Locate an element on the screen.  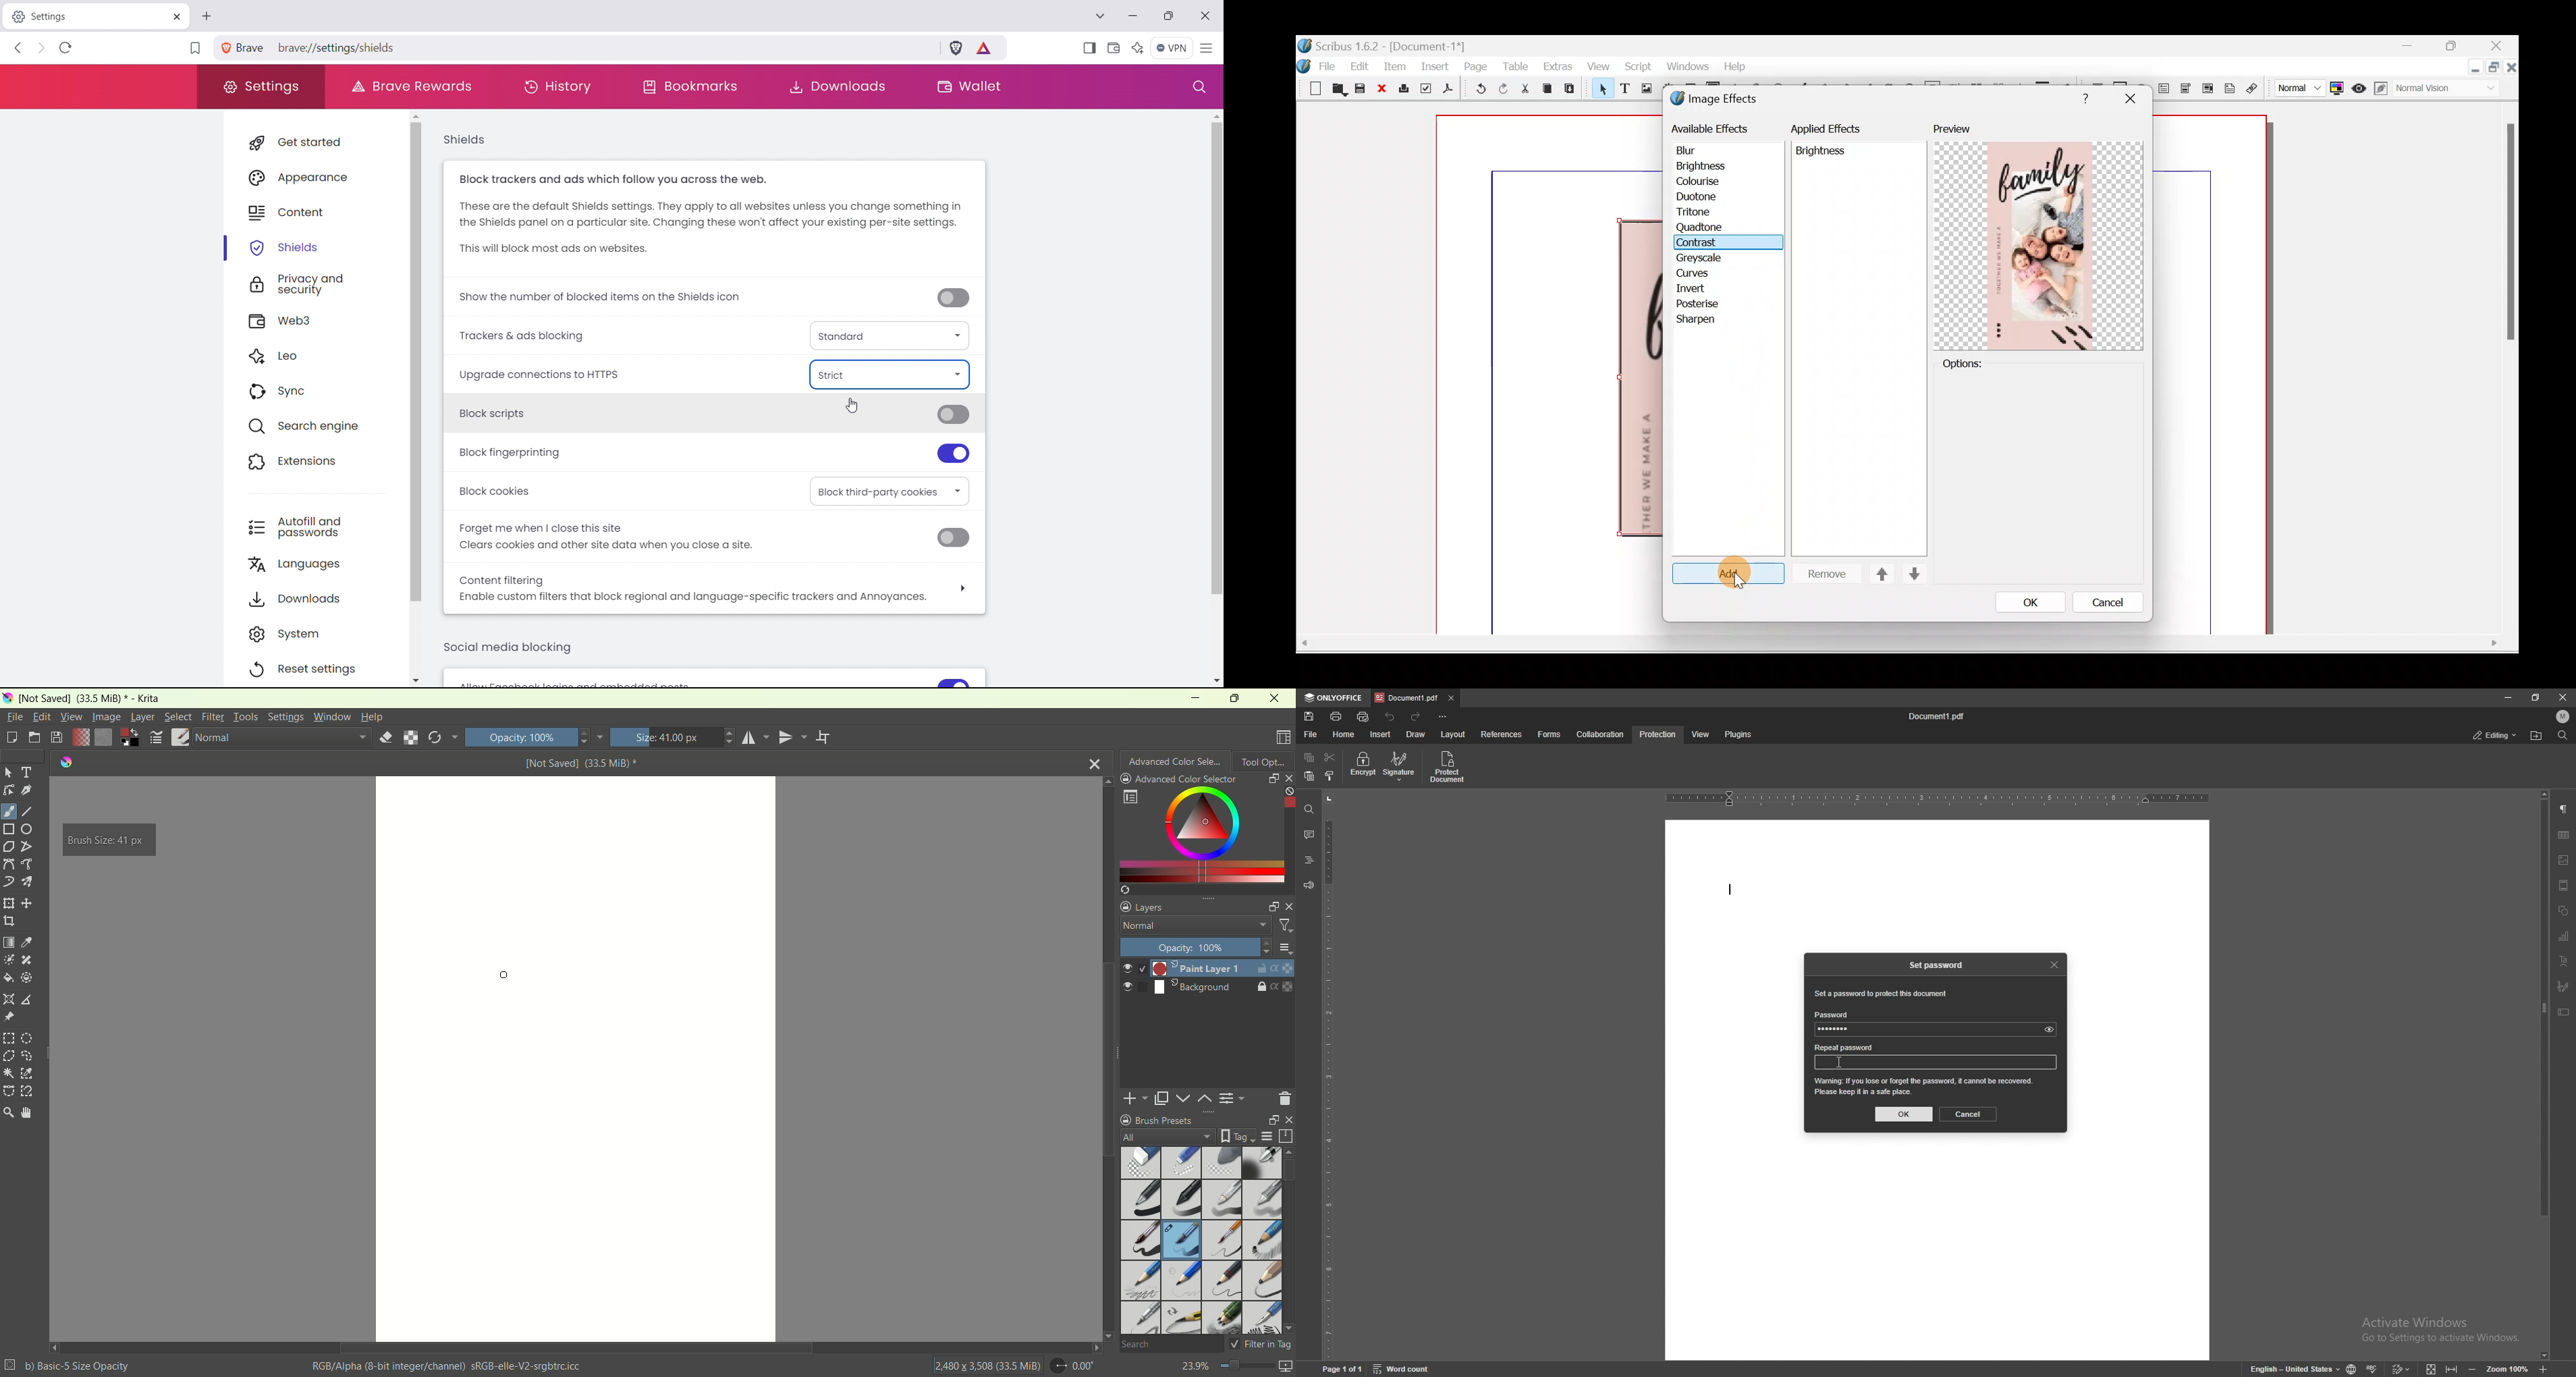
block scripts is located at coordinates (499, 414).